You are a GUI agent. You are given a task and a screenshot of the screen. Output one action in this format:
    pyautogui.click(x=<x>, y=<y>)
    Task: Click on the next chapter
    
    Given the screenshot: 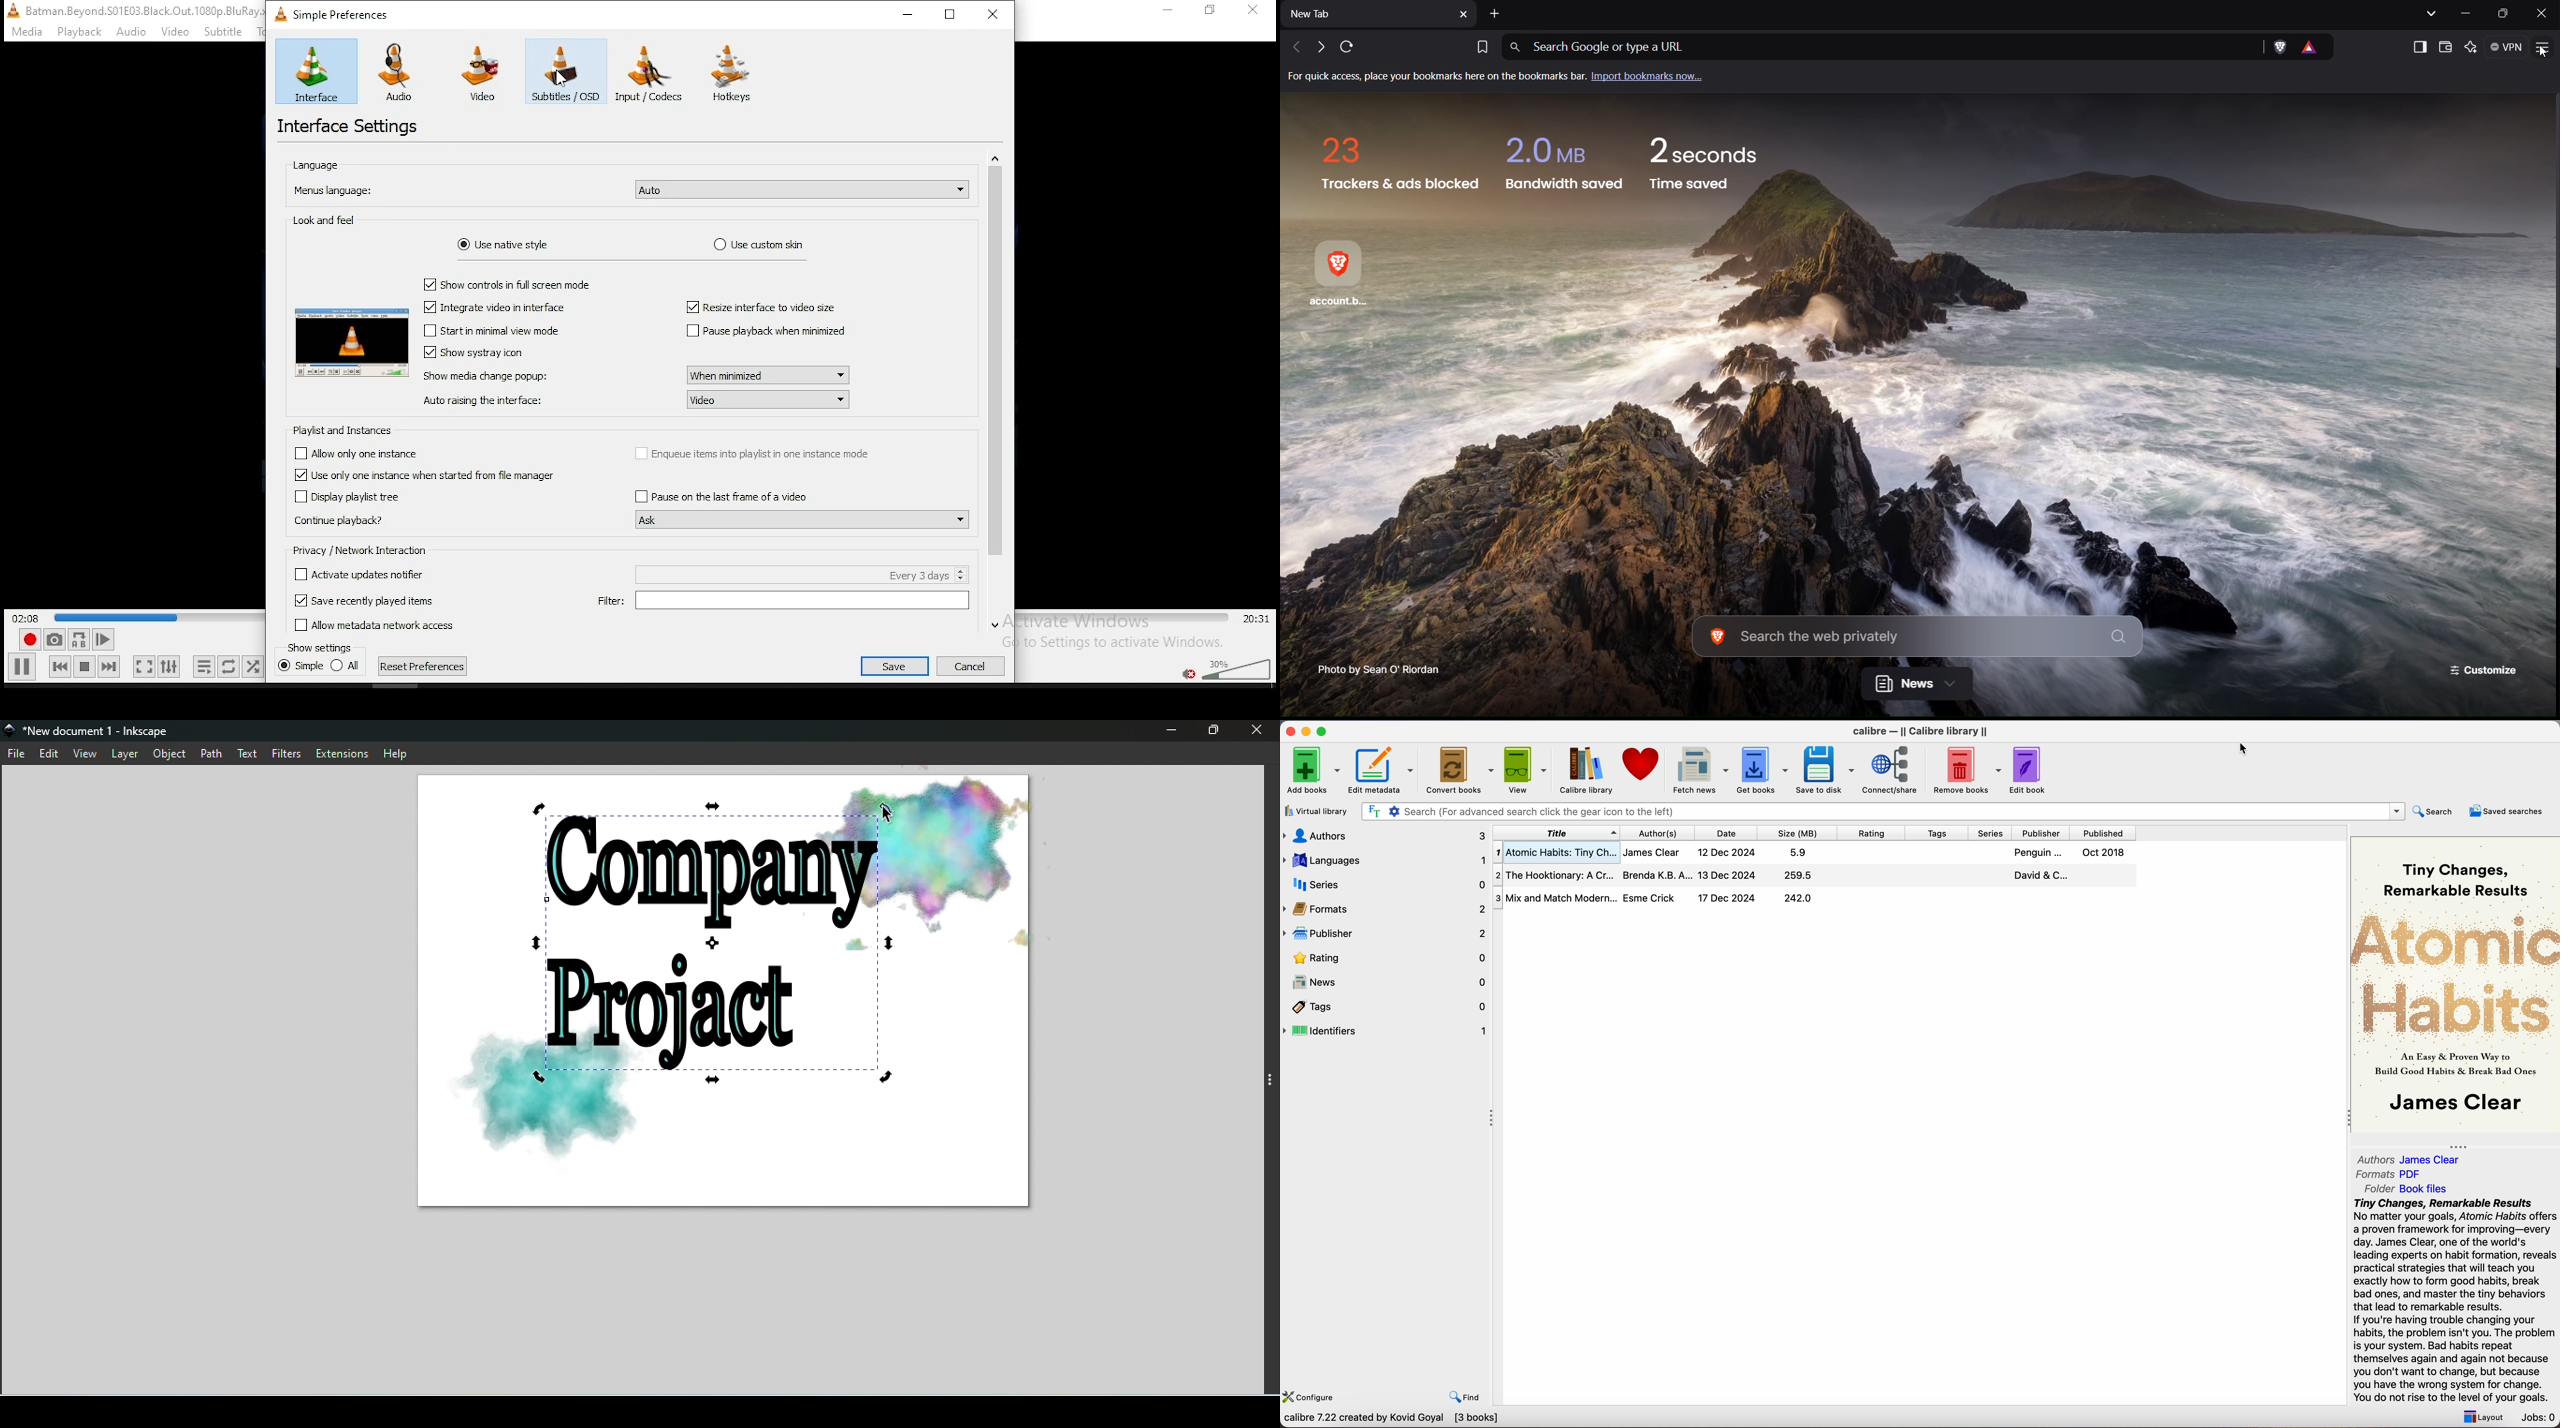 What is the action you would take?
    pyautogui.click(x=423, y=666)
    